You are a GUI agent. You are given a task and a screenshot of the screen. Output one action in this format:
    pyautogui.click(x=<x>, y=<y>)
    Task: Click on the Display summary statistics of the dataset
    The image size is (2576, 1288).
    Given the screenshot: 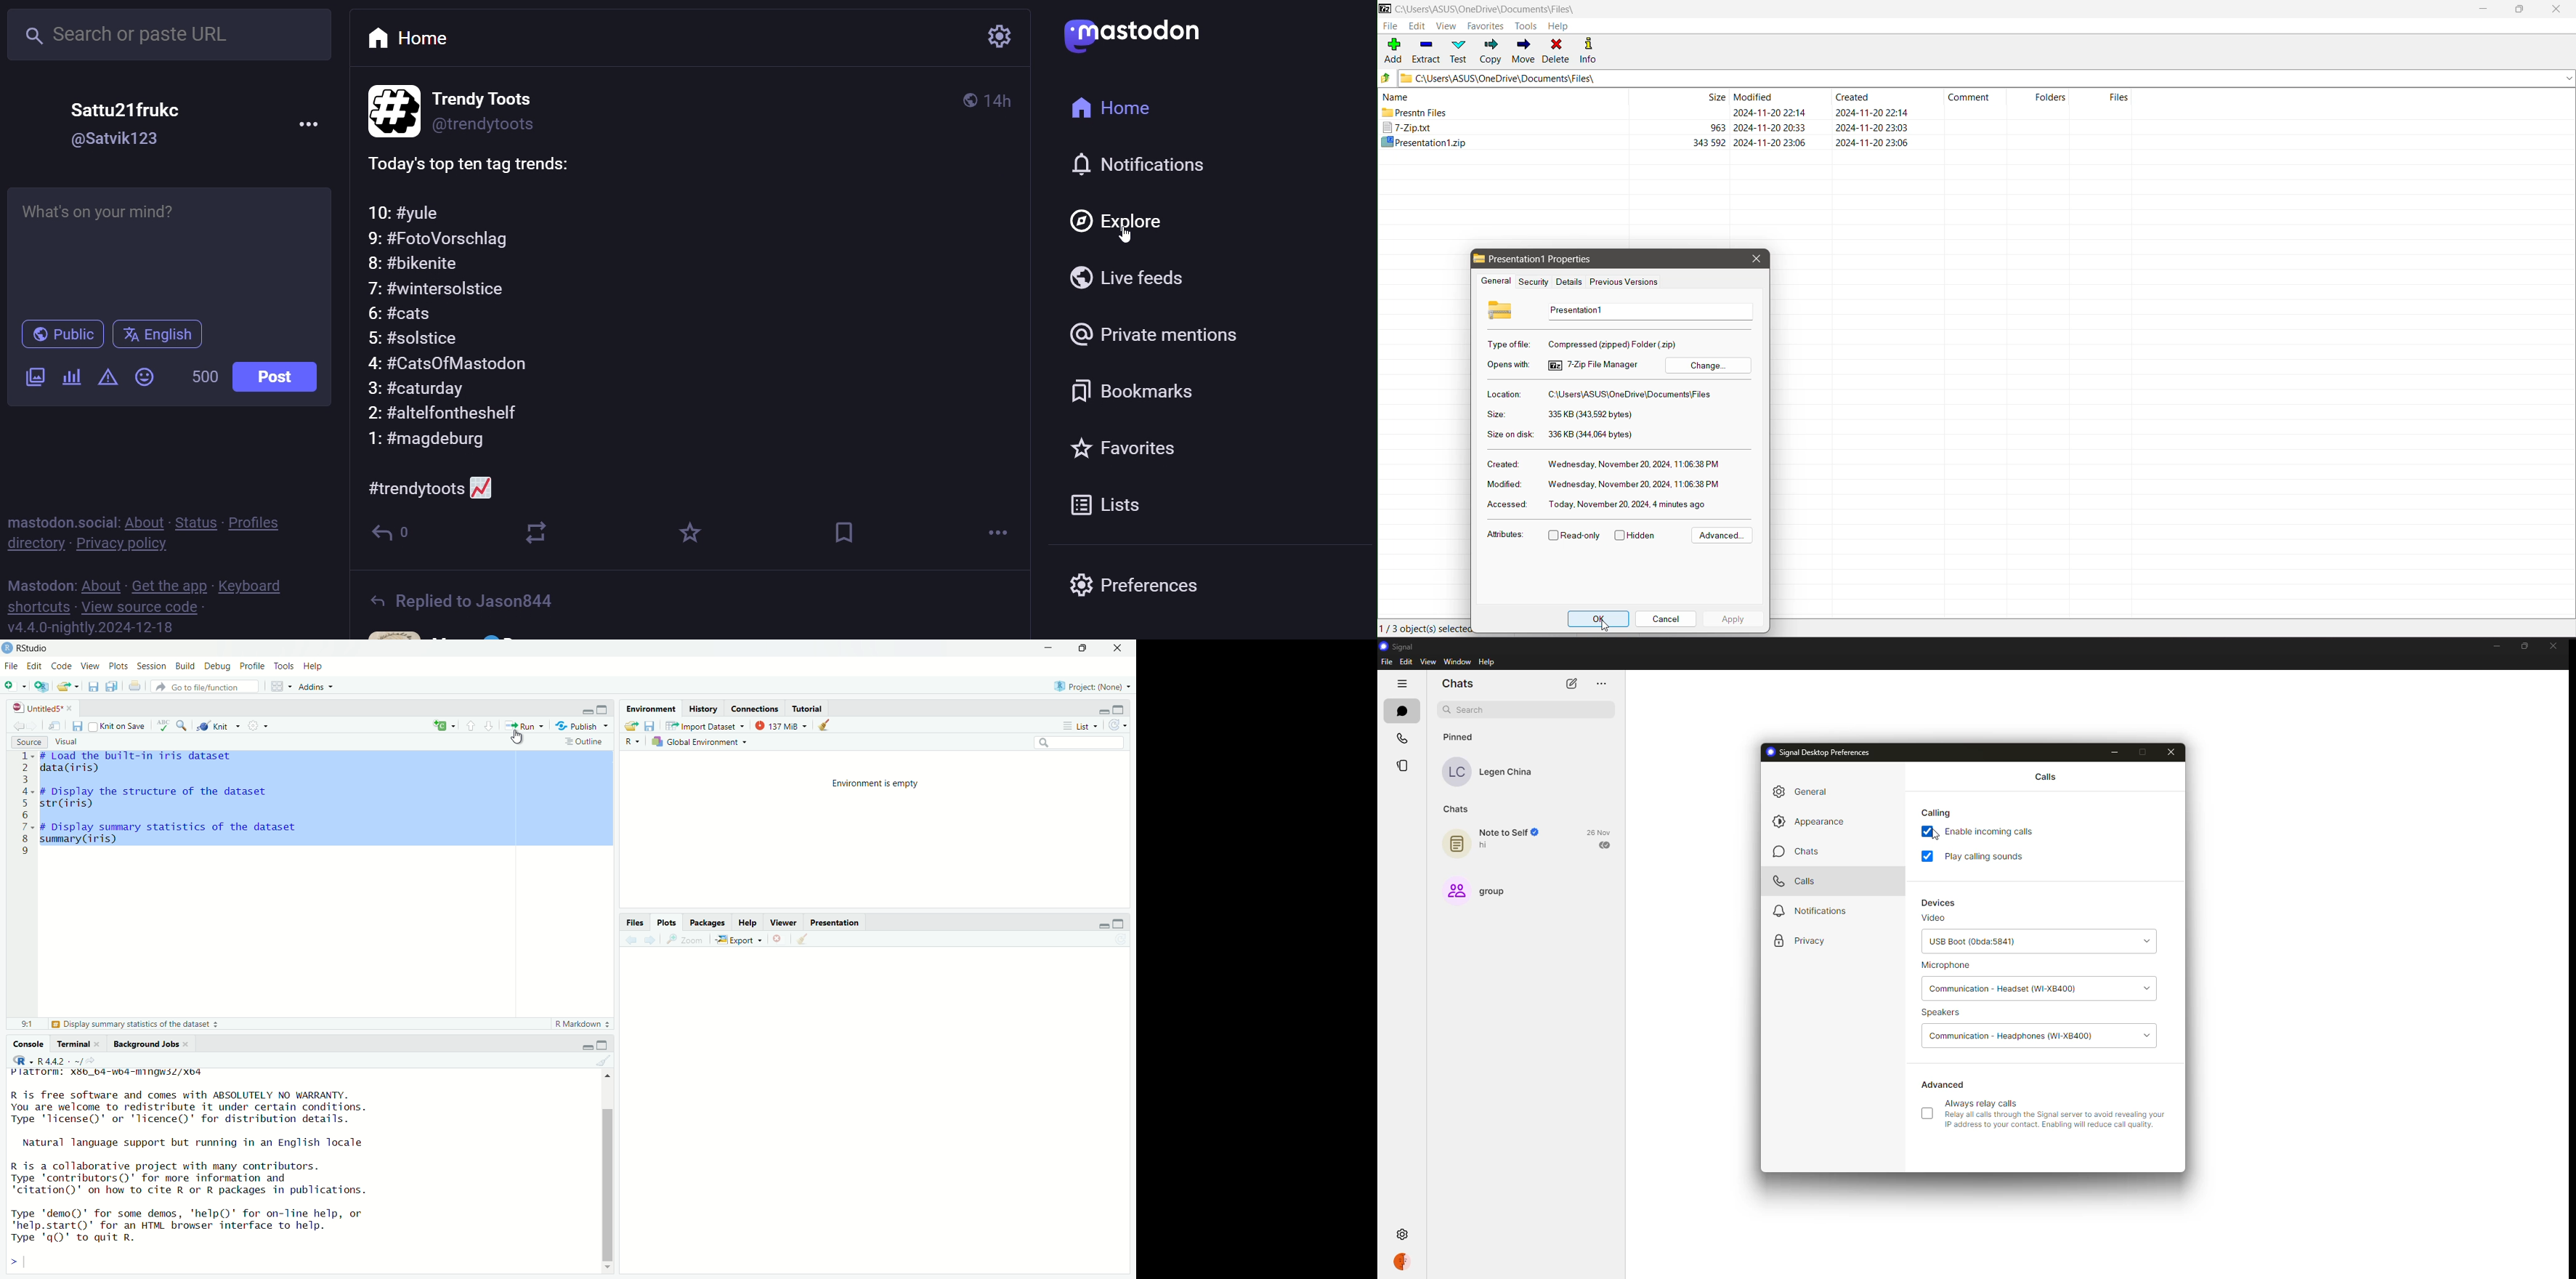 What is the action you would take?
    pyautogui.click(x=134, y=1024)
    